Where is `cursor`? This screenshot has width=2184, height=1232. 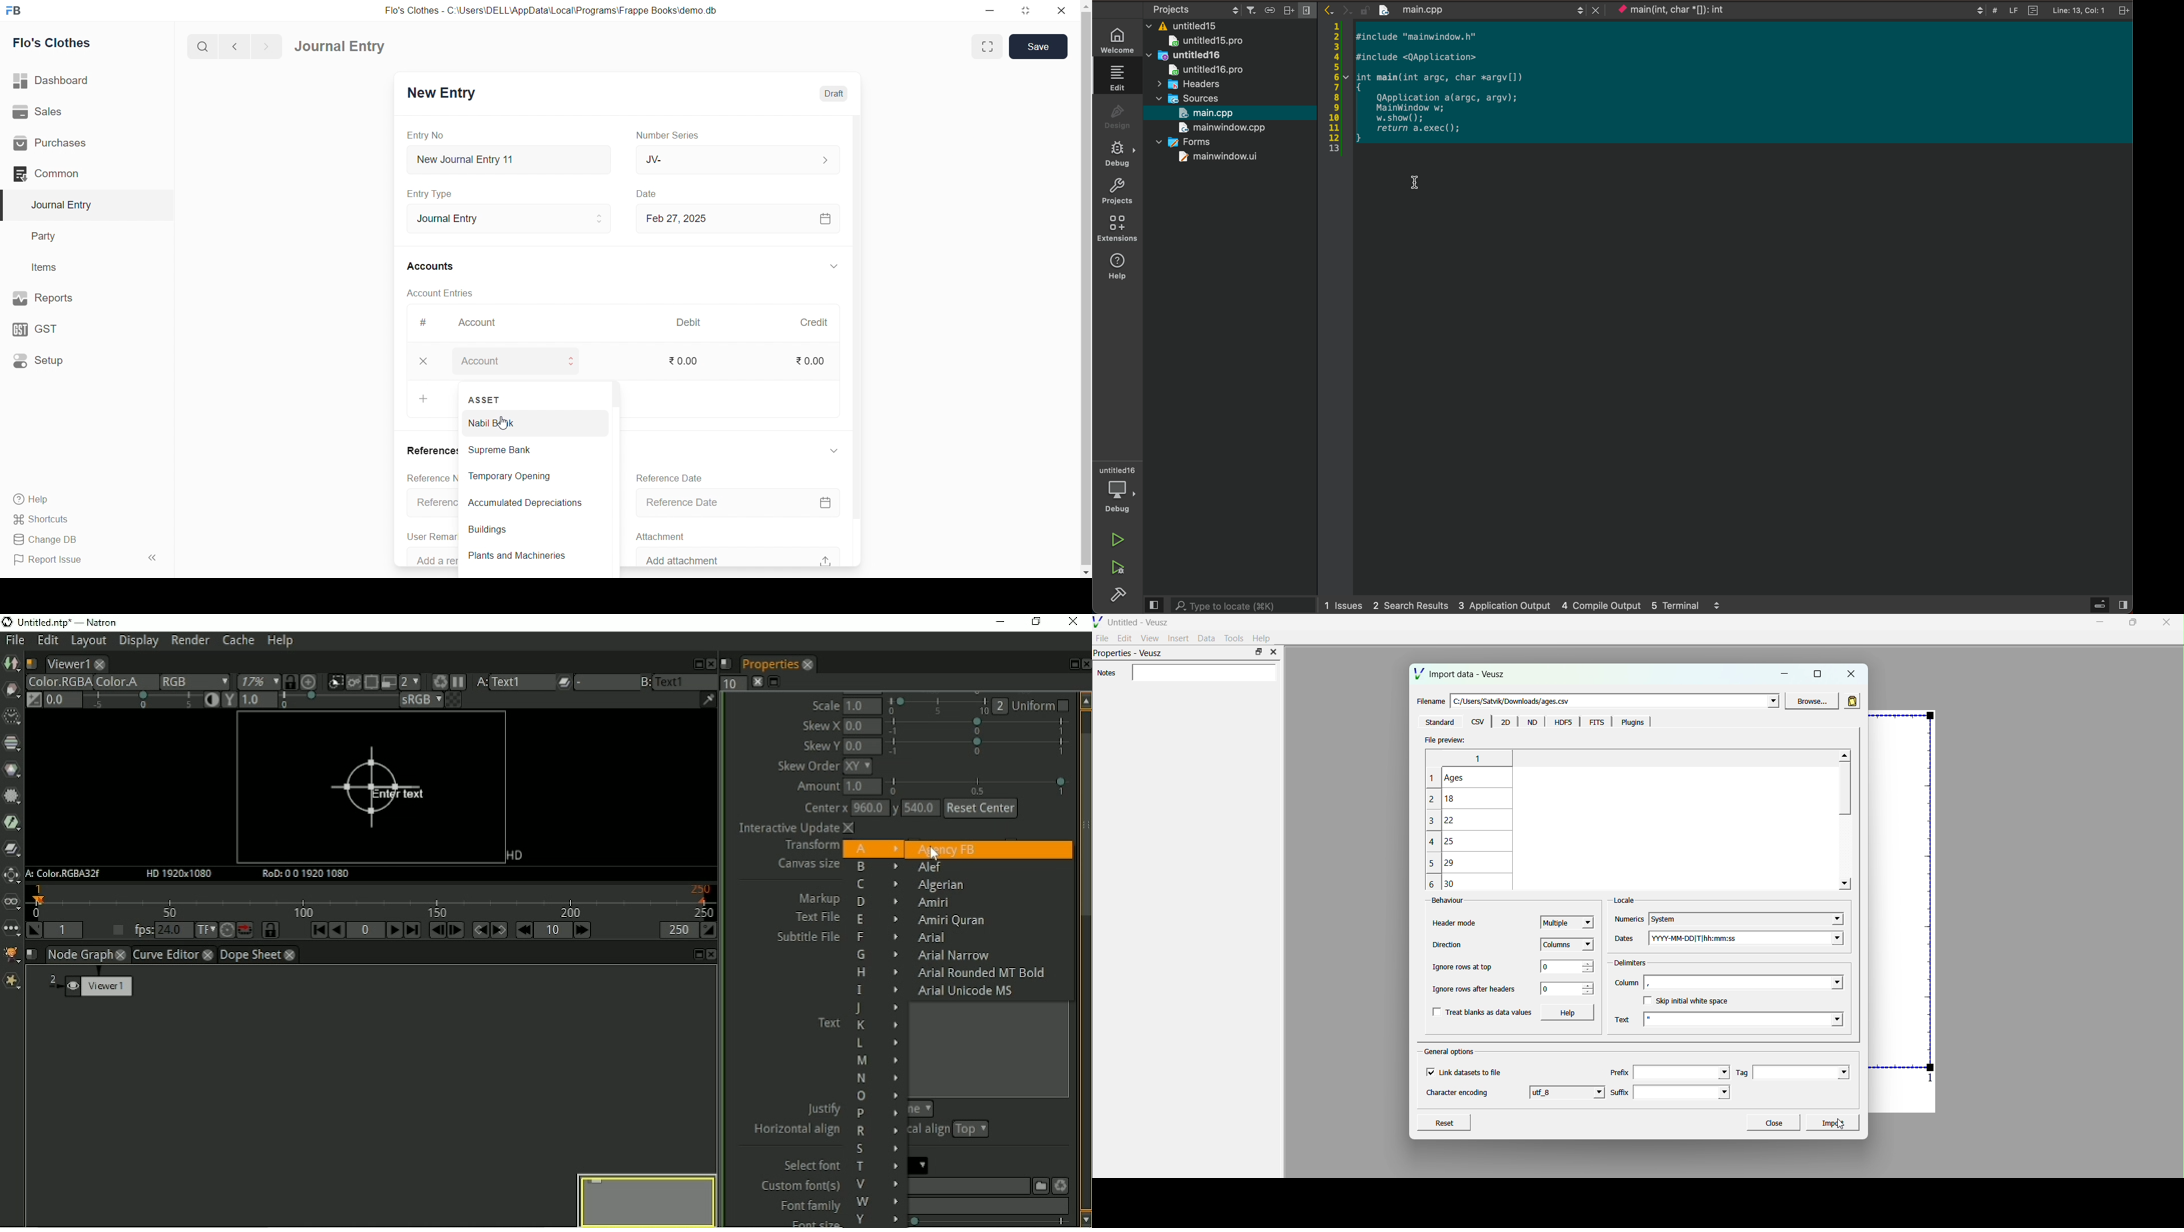 cursor is located at coordinates (500, 425).